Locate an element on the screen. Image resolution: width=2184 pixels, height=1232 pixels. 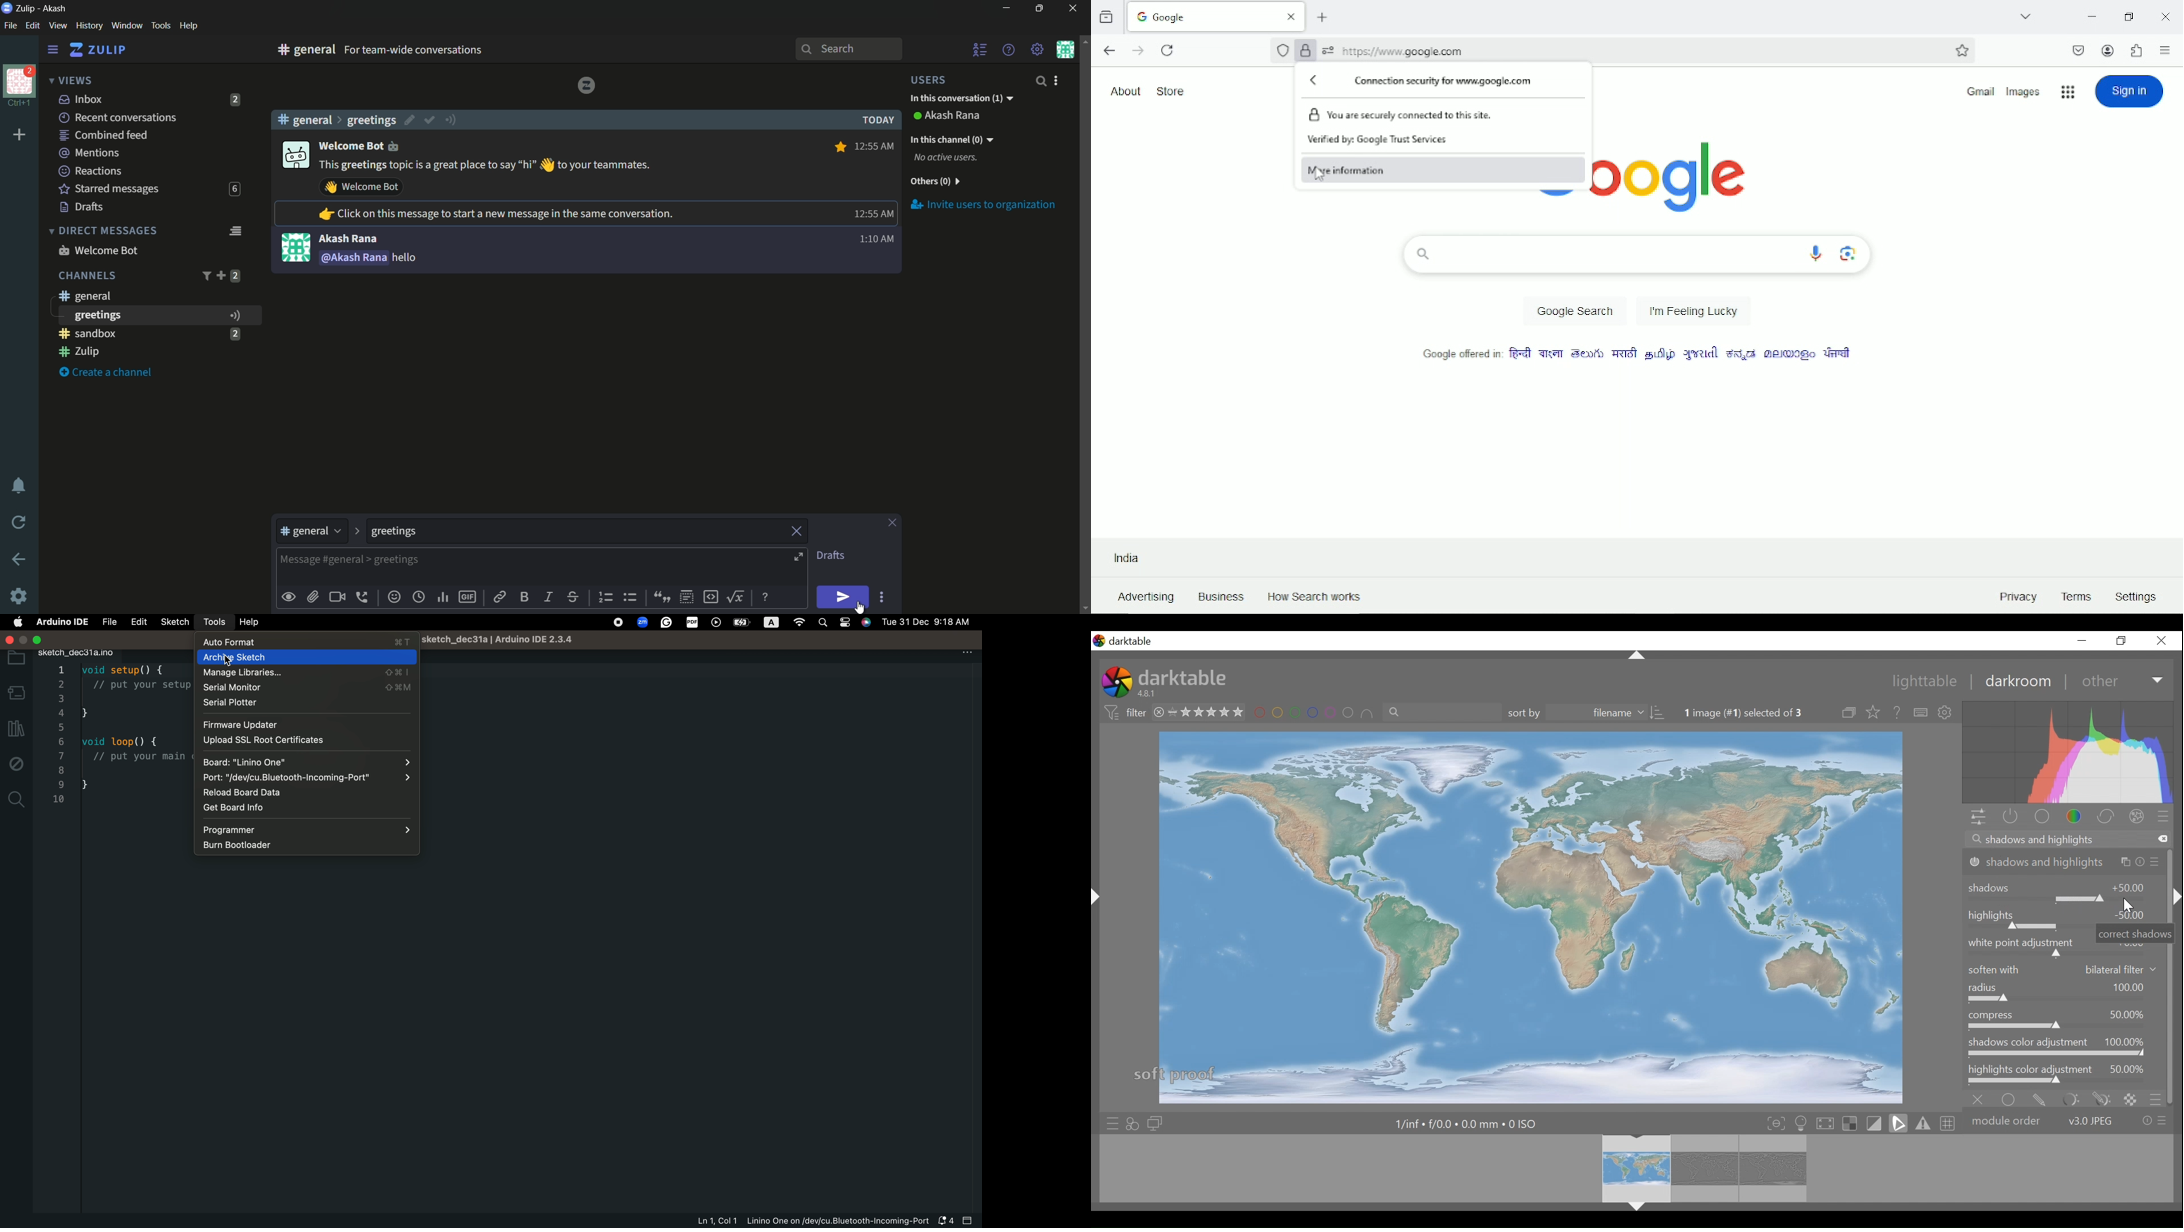
highlight color adjustments is located at coordinates (2065, 1074).